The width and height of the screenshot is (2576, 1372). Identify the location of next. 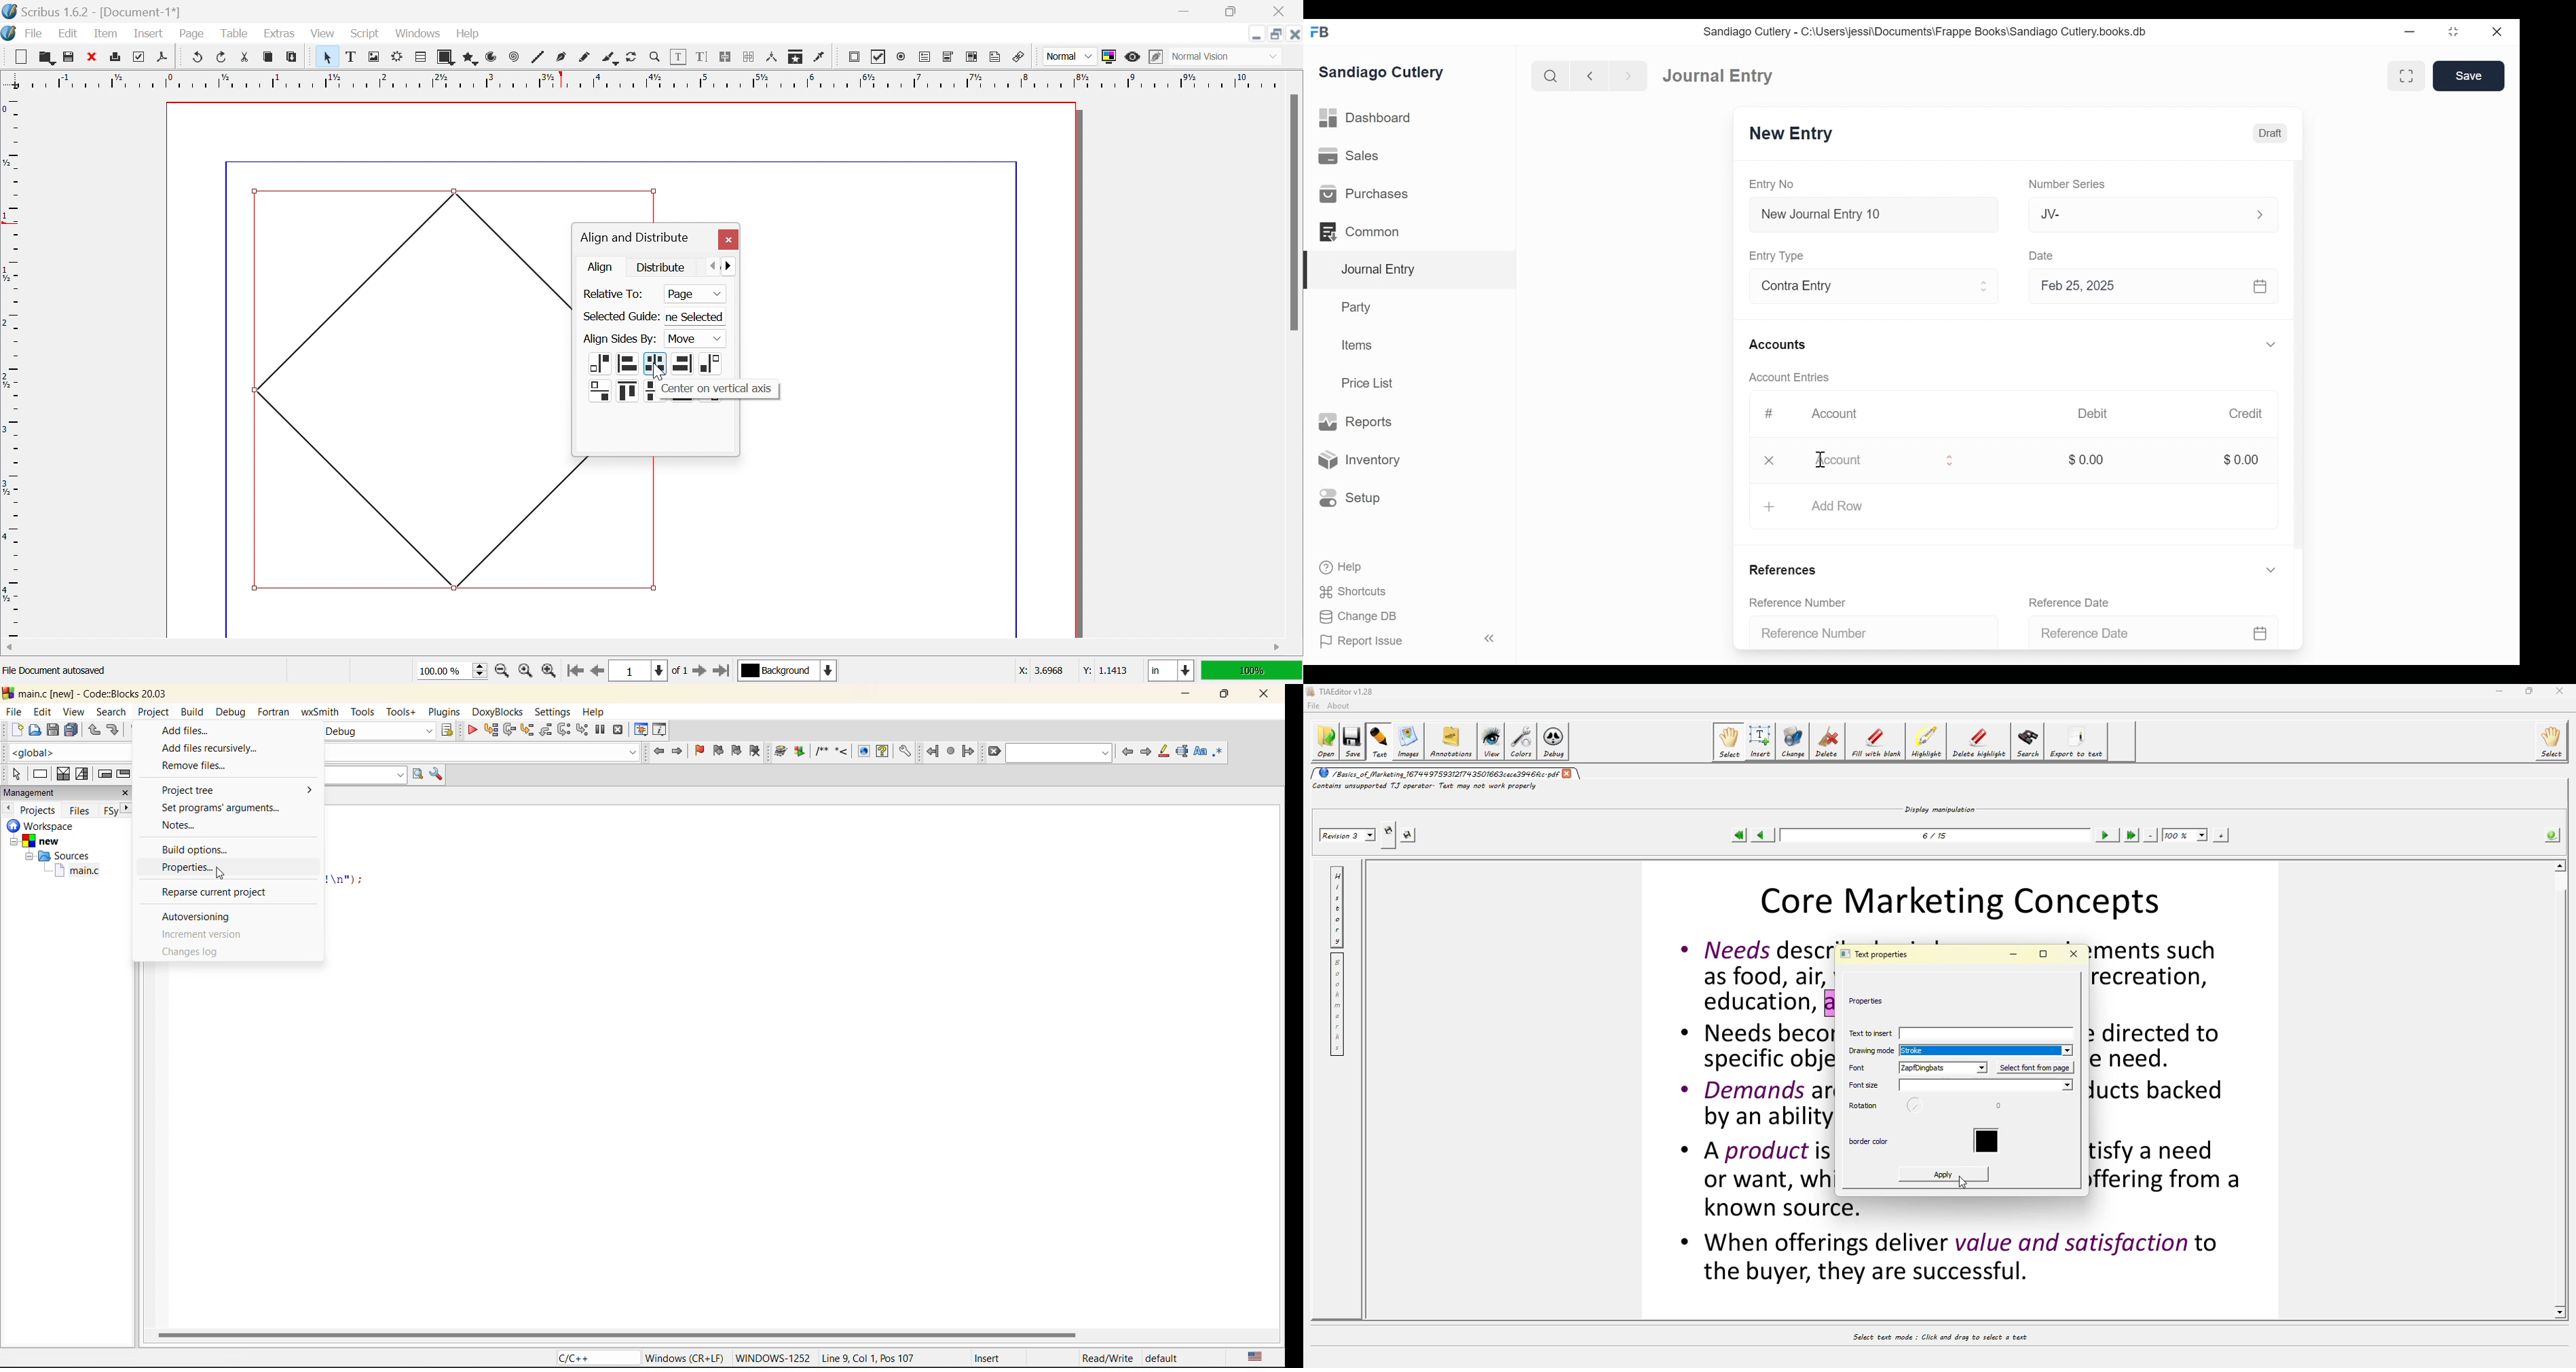
(129, 808).